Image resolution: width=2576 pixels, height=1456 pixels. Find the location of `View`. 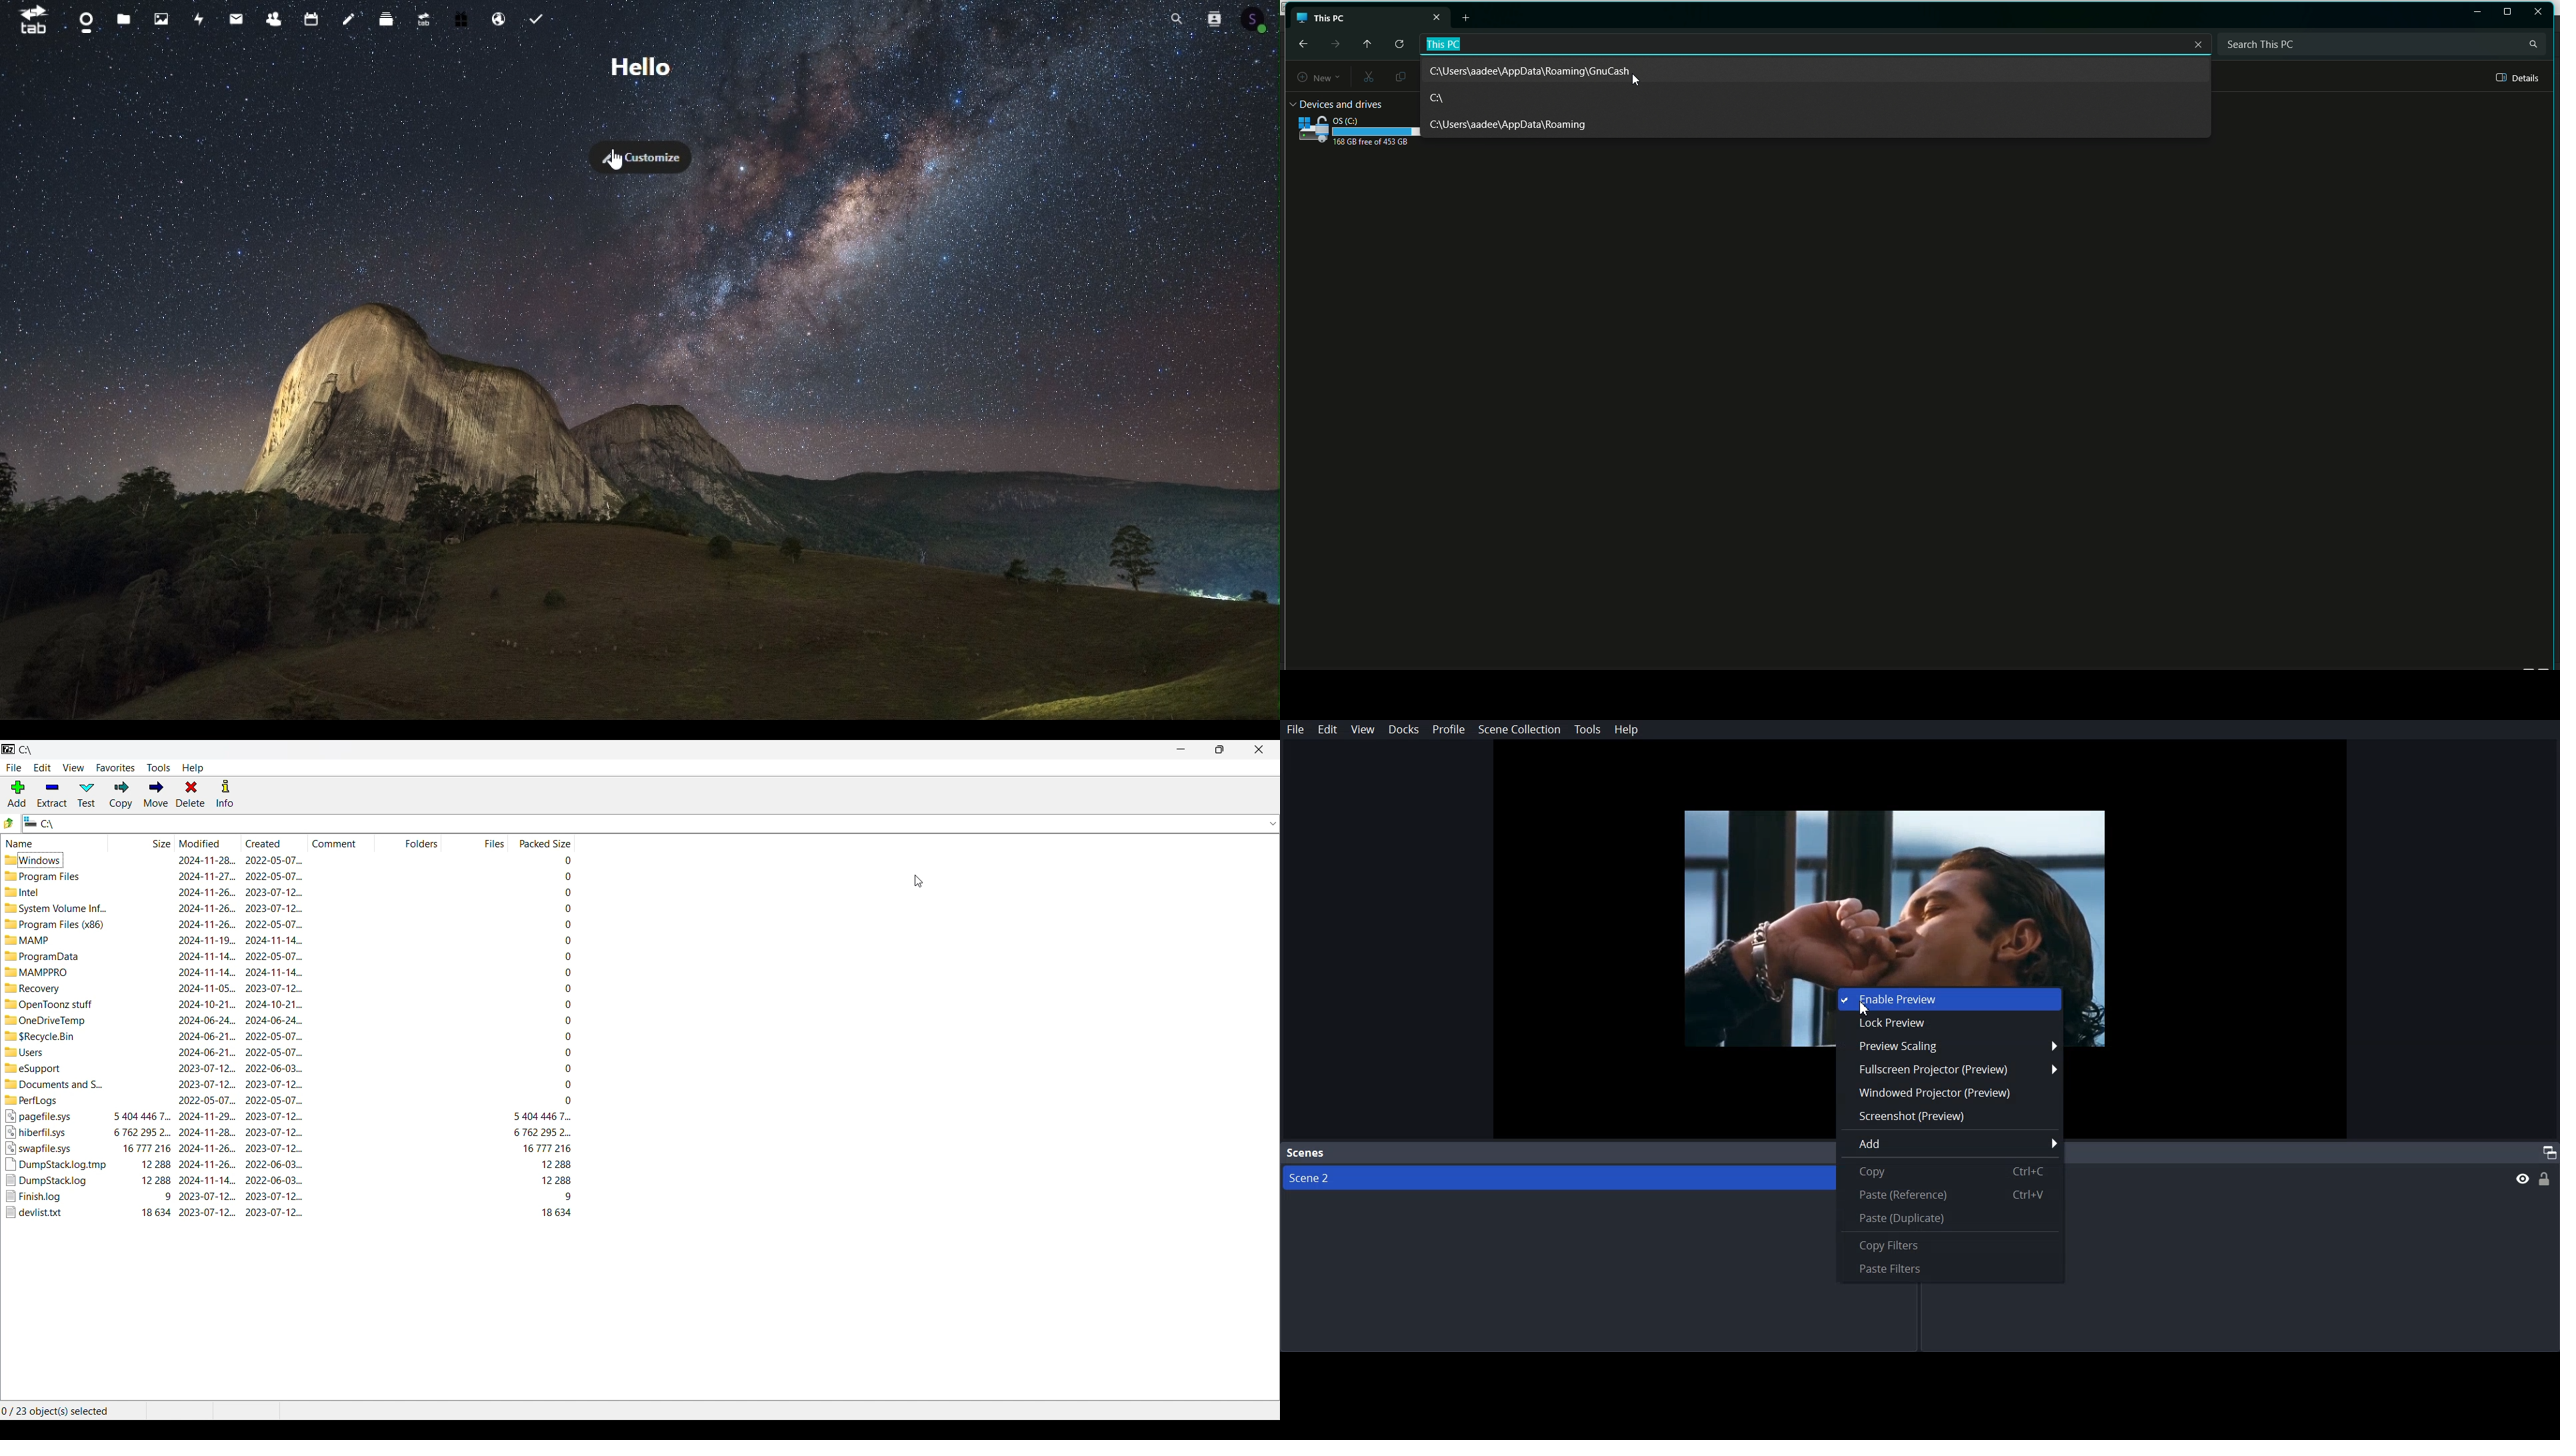

View is located at coordinates (1361, 730).